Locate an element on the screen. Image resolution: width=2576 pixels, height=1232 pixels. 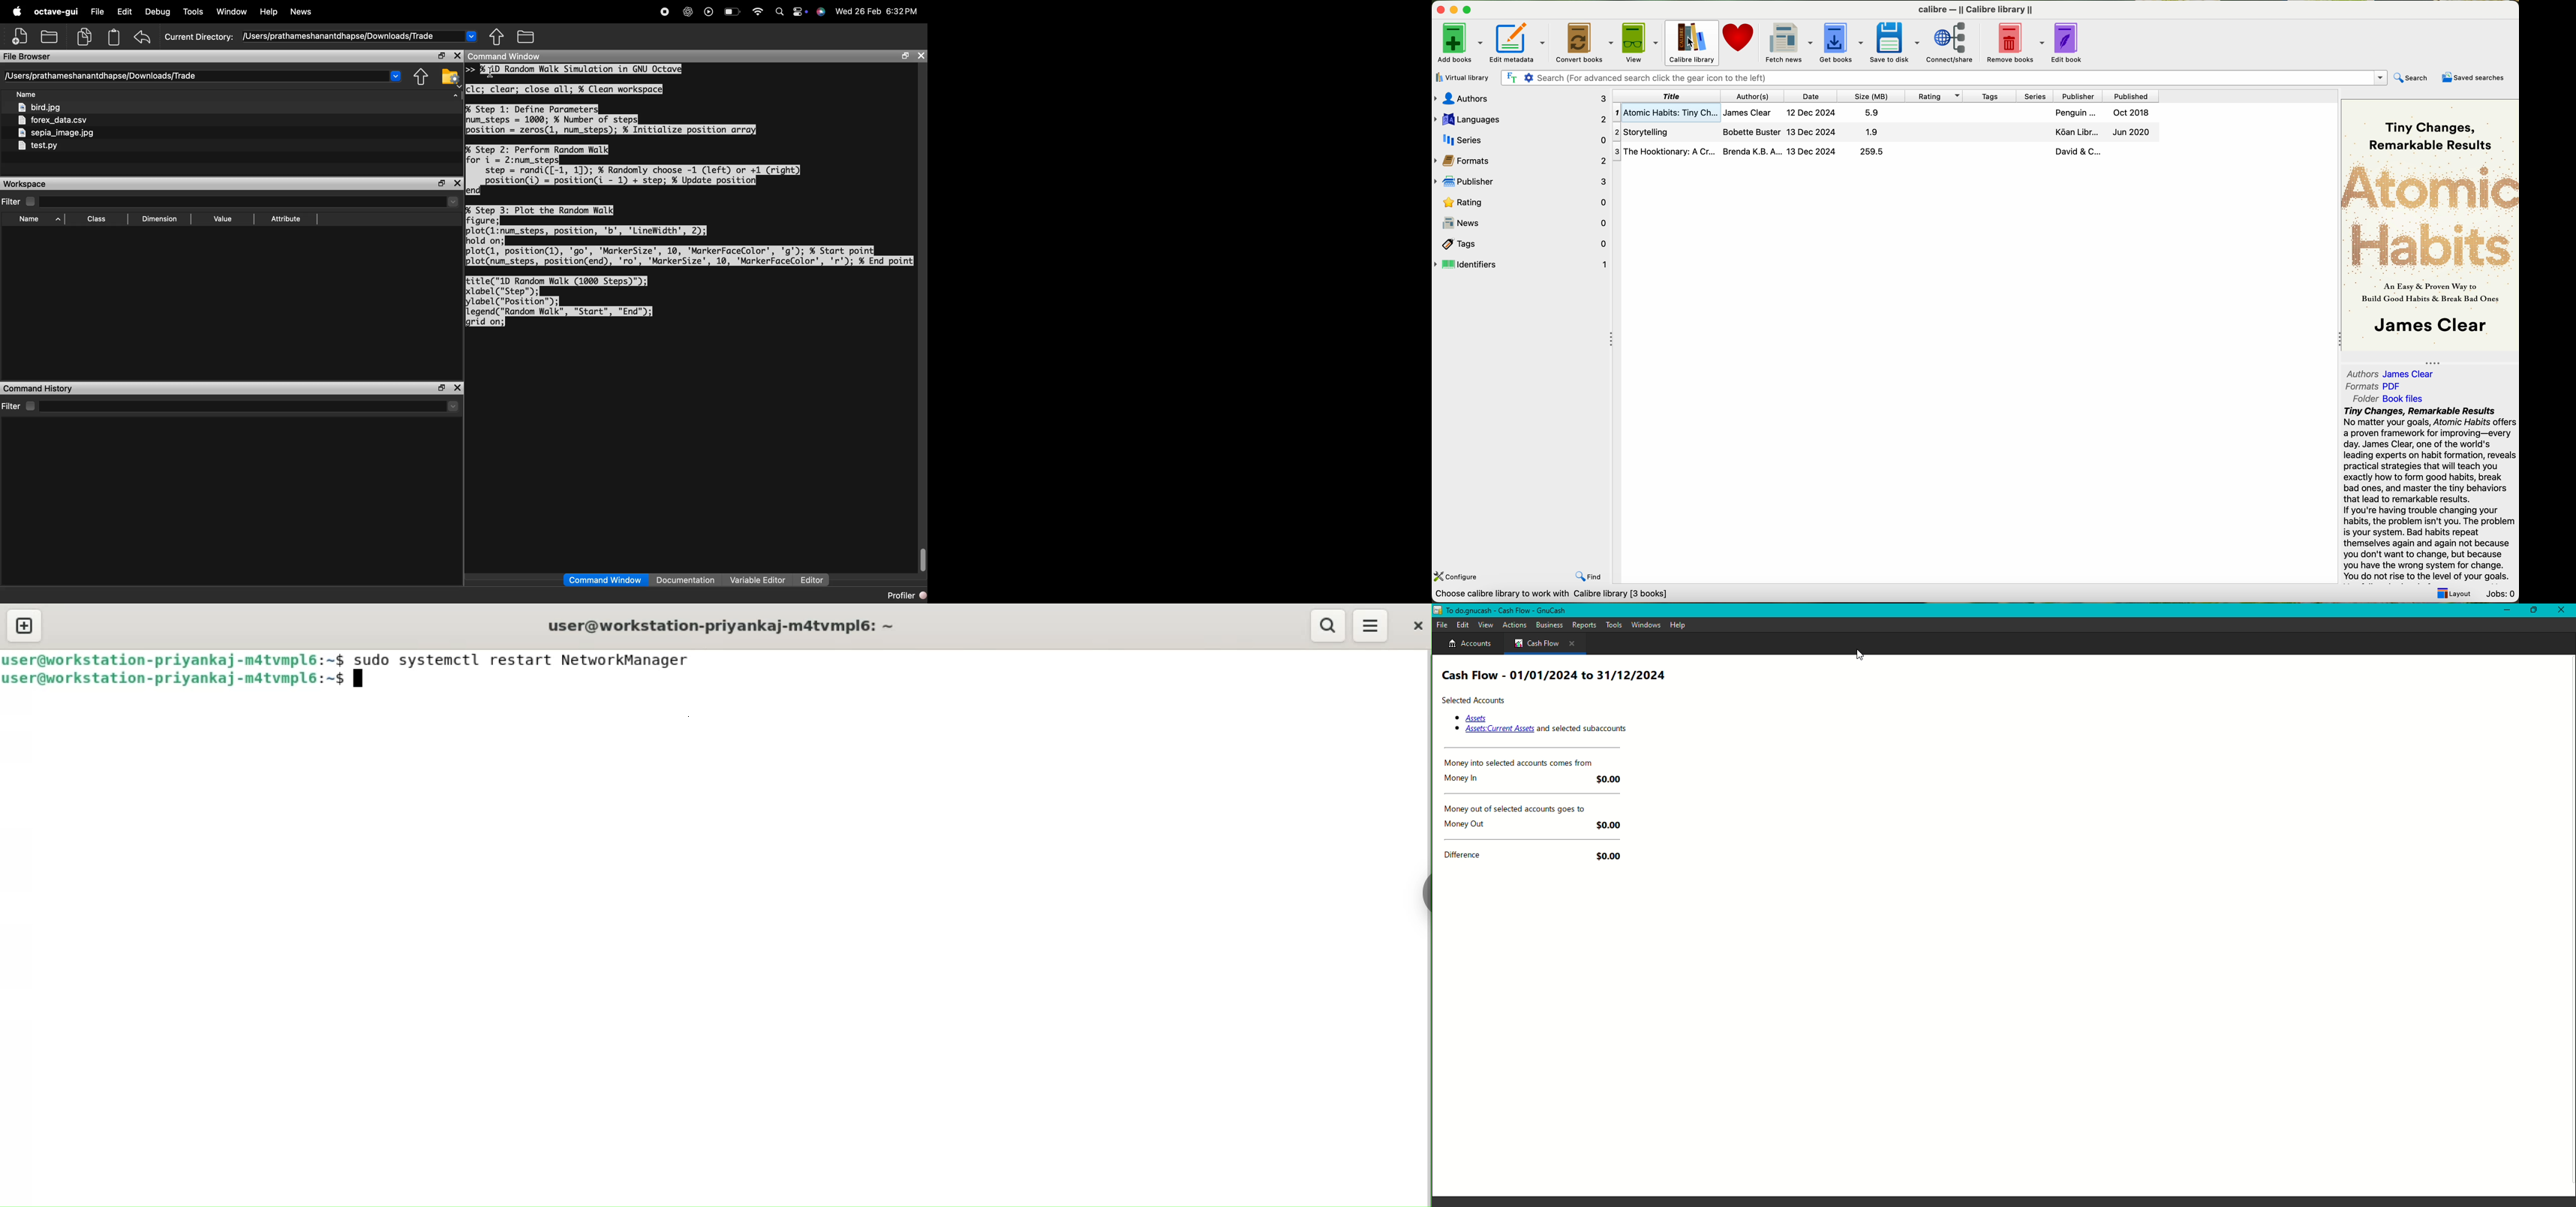
Second Storytelling is located at coordinates (1887, 133).